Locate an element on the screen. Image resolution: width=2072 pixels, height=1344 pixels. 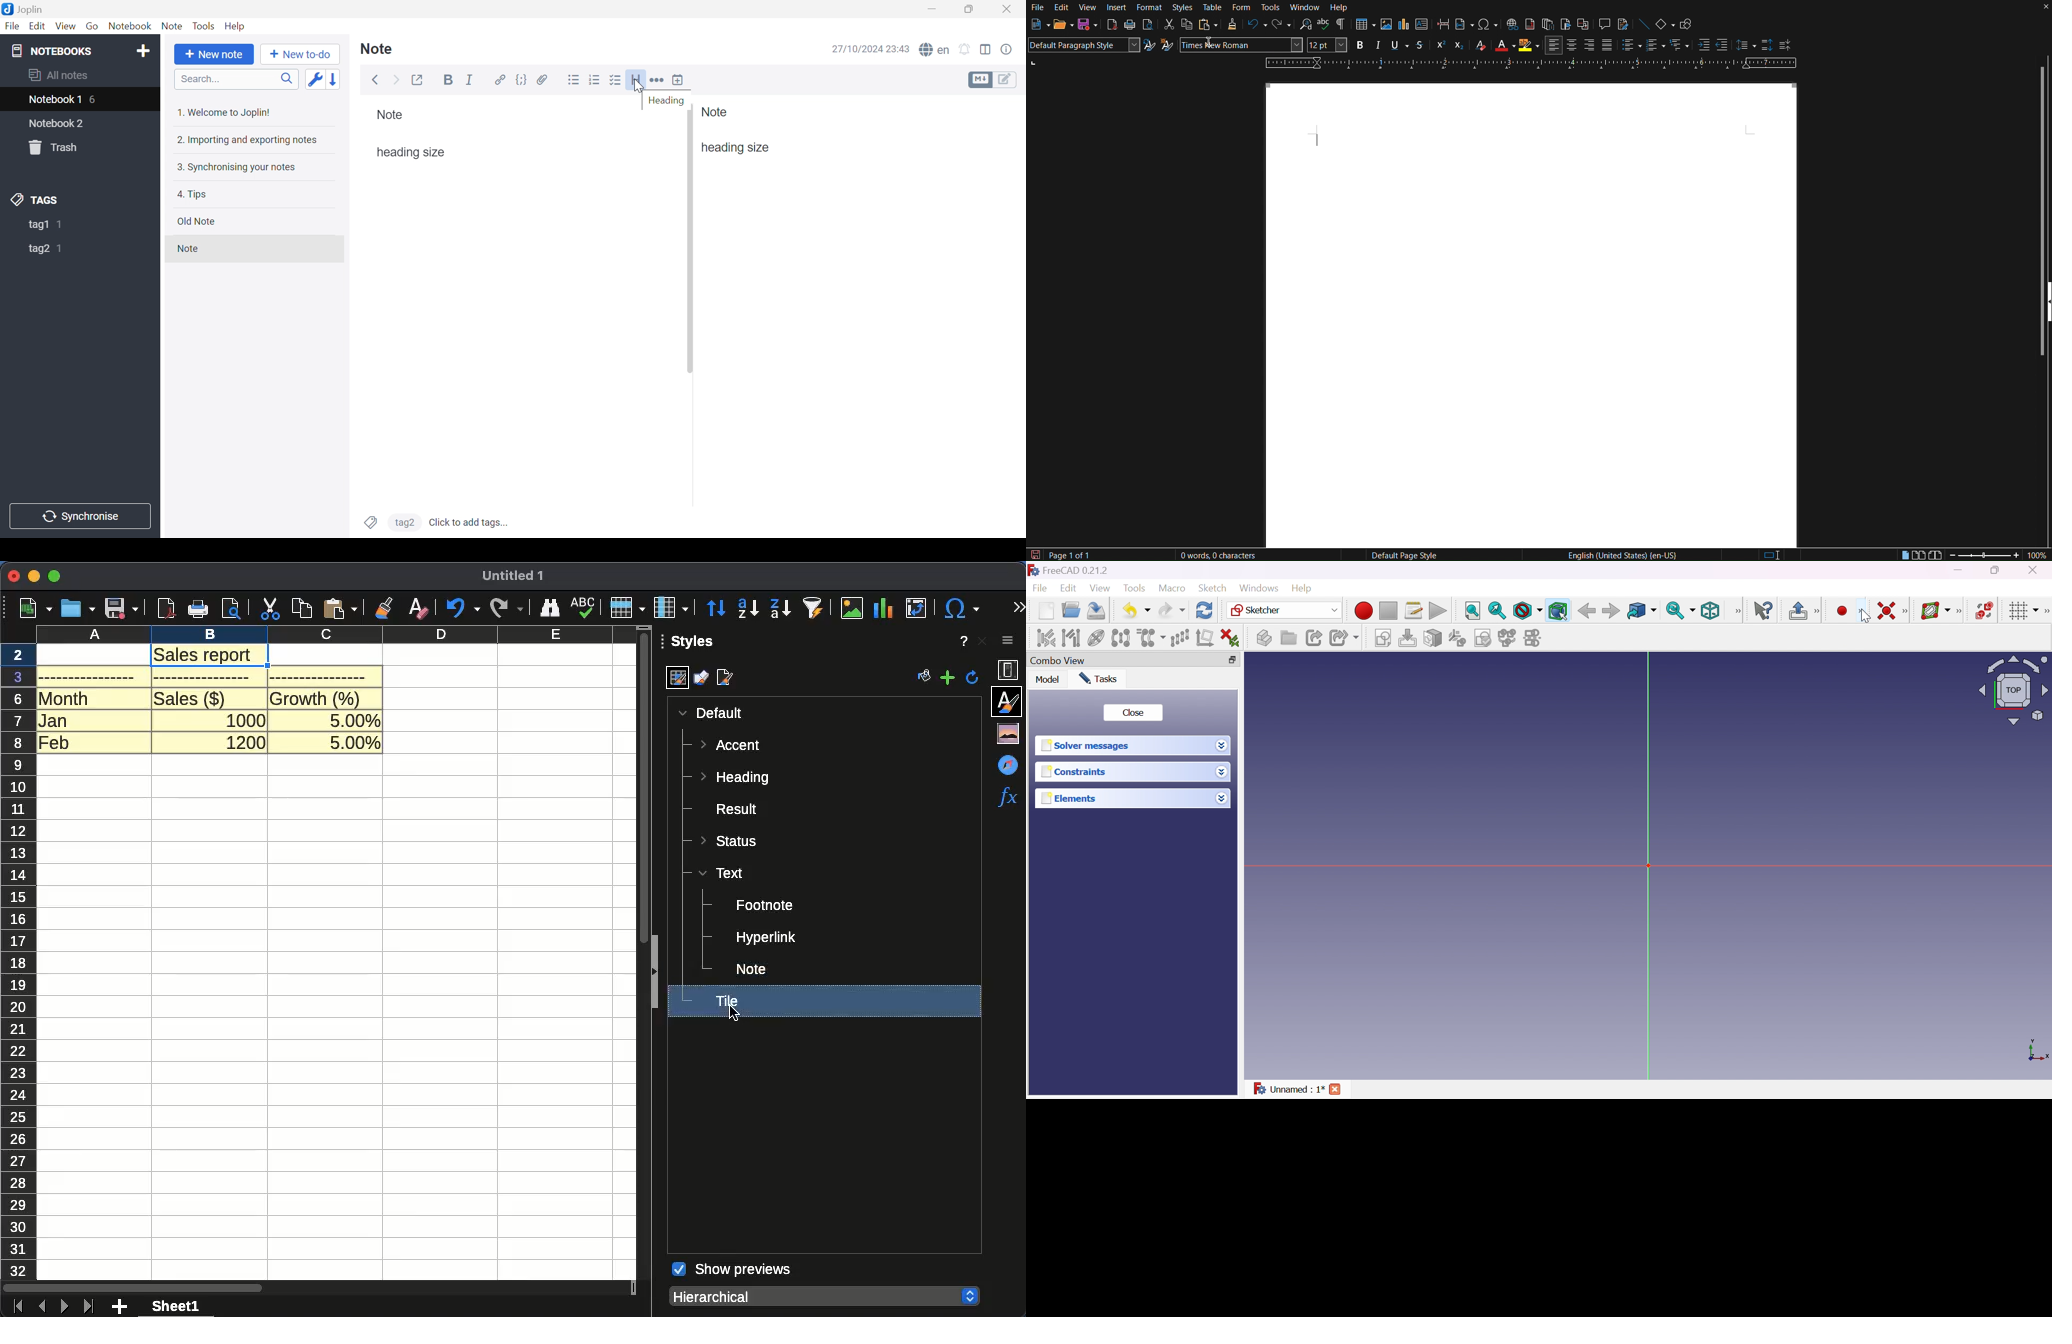
Checkbox is located at coordinates (616, 81).